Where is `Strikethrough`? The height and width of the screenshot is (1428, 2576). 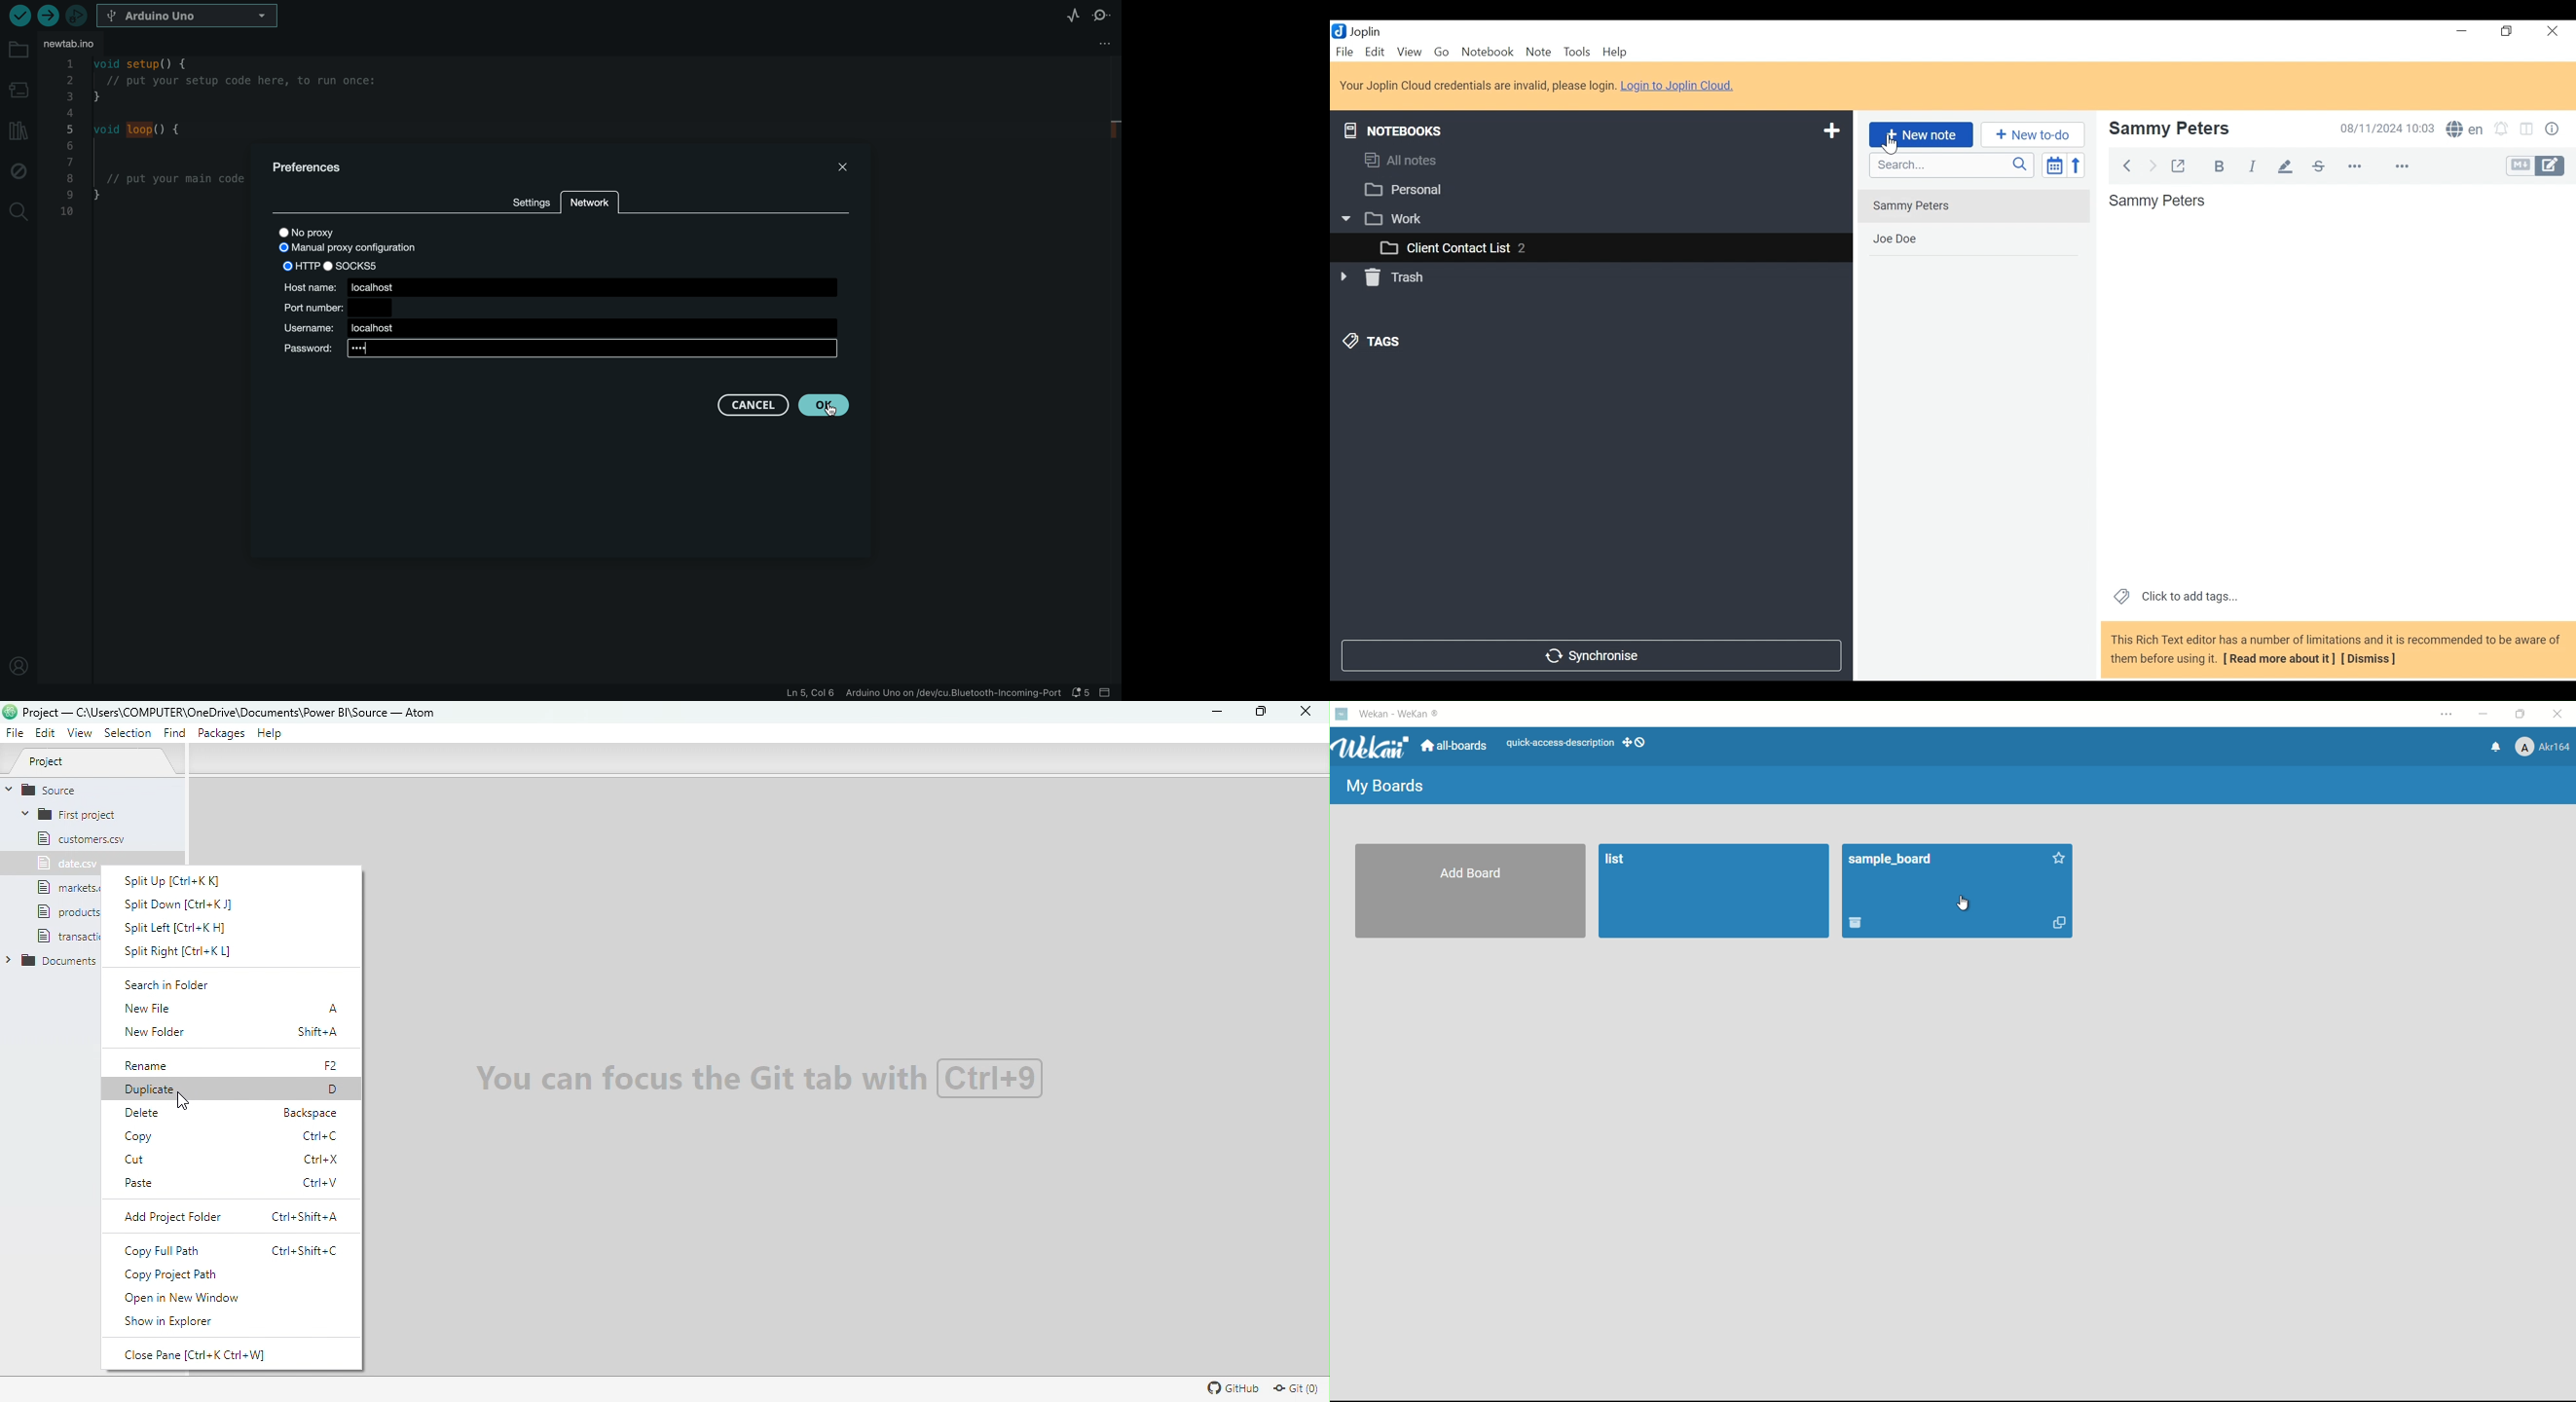 Strikethrough is located at coordinates (2318, 166).